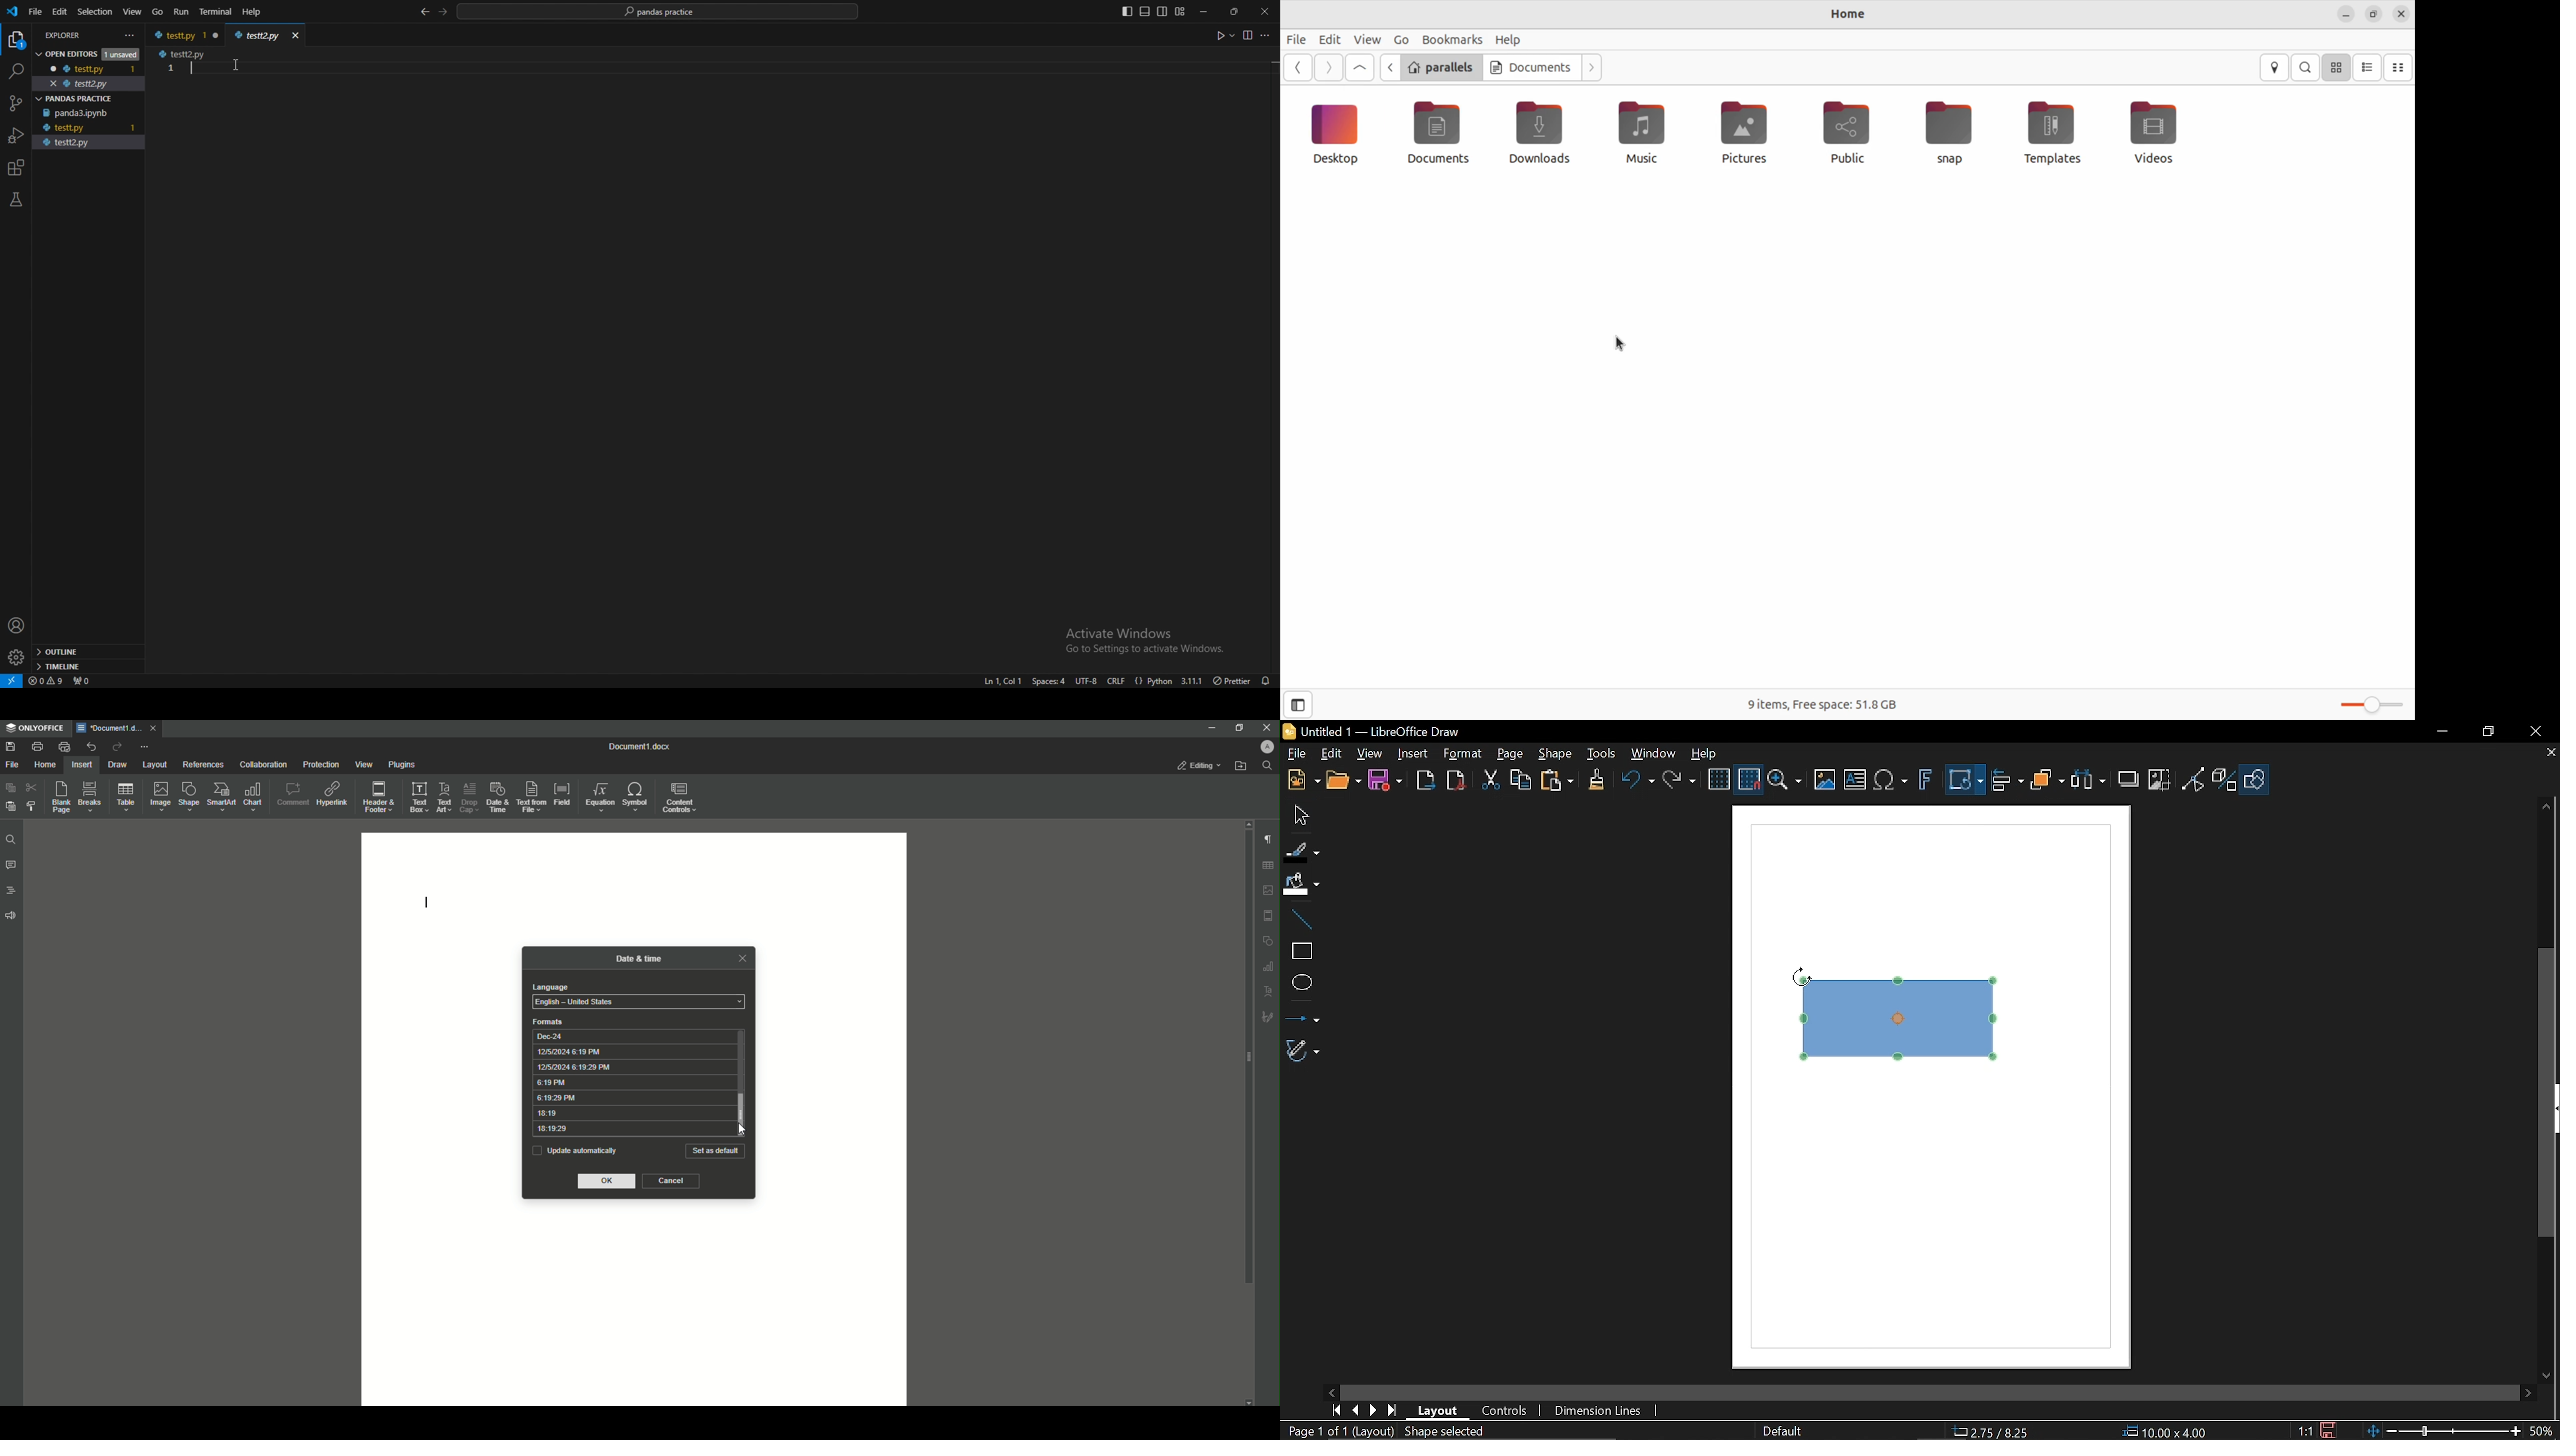  What do you see at coordinates (1249, 1403) in the screenshot?
I see `scroll down` at bounding box center [1249, 1403].